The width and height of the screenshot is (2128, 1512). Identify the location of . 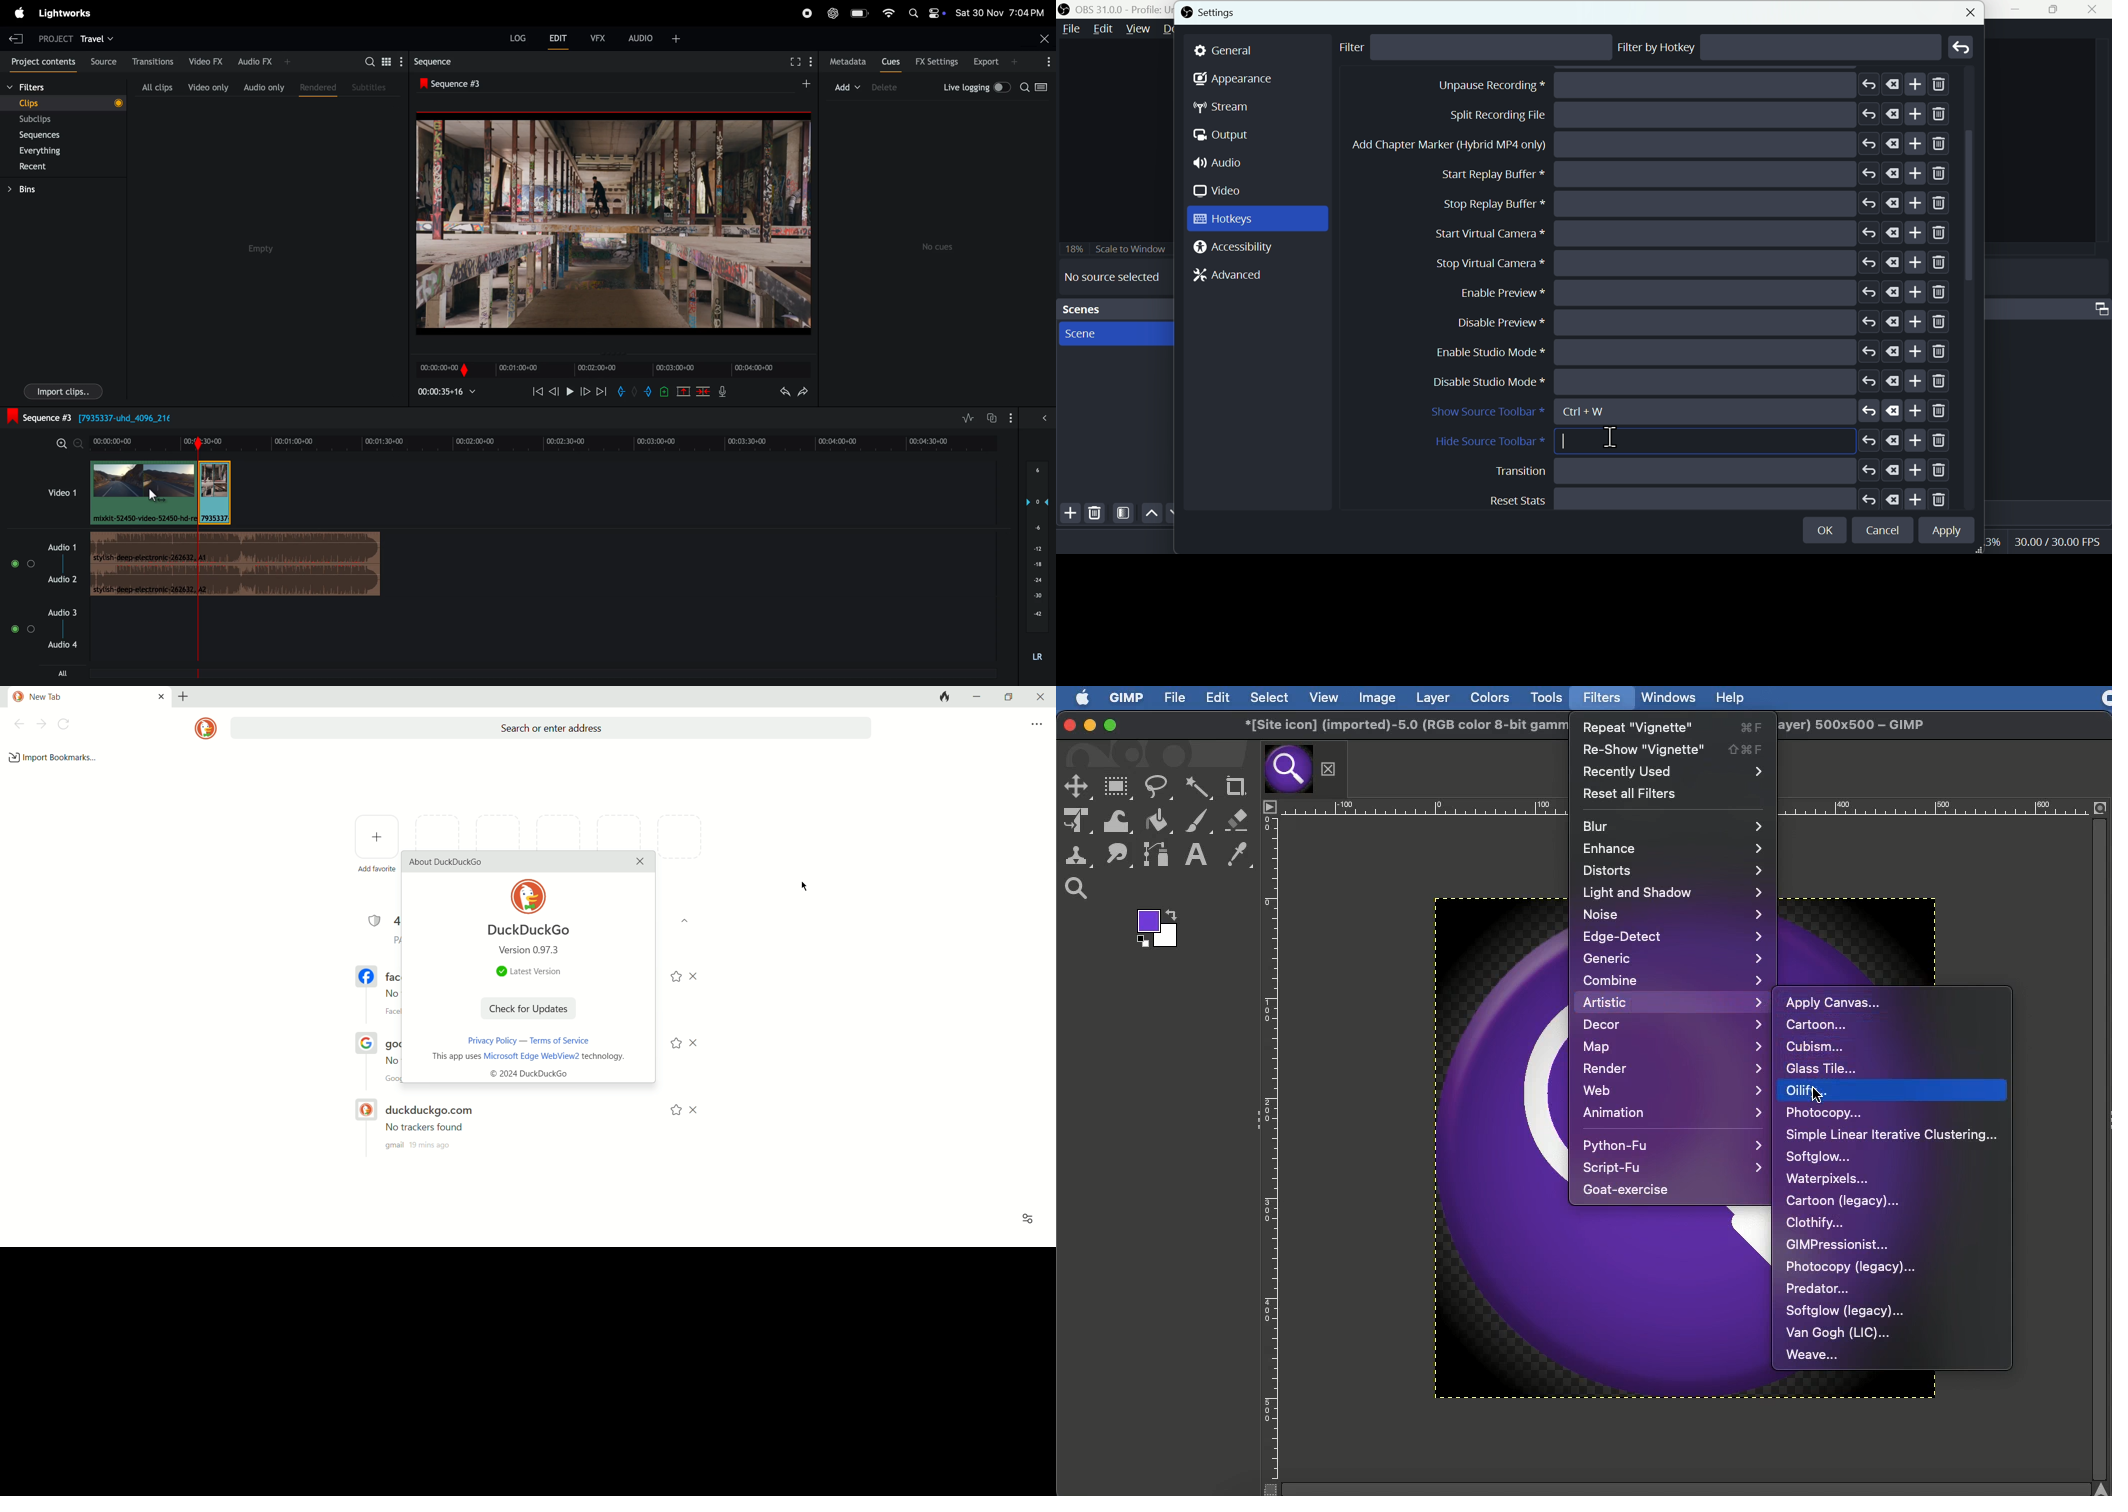
(684, 392).